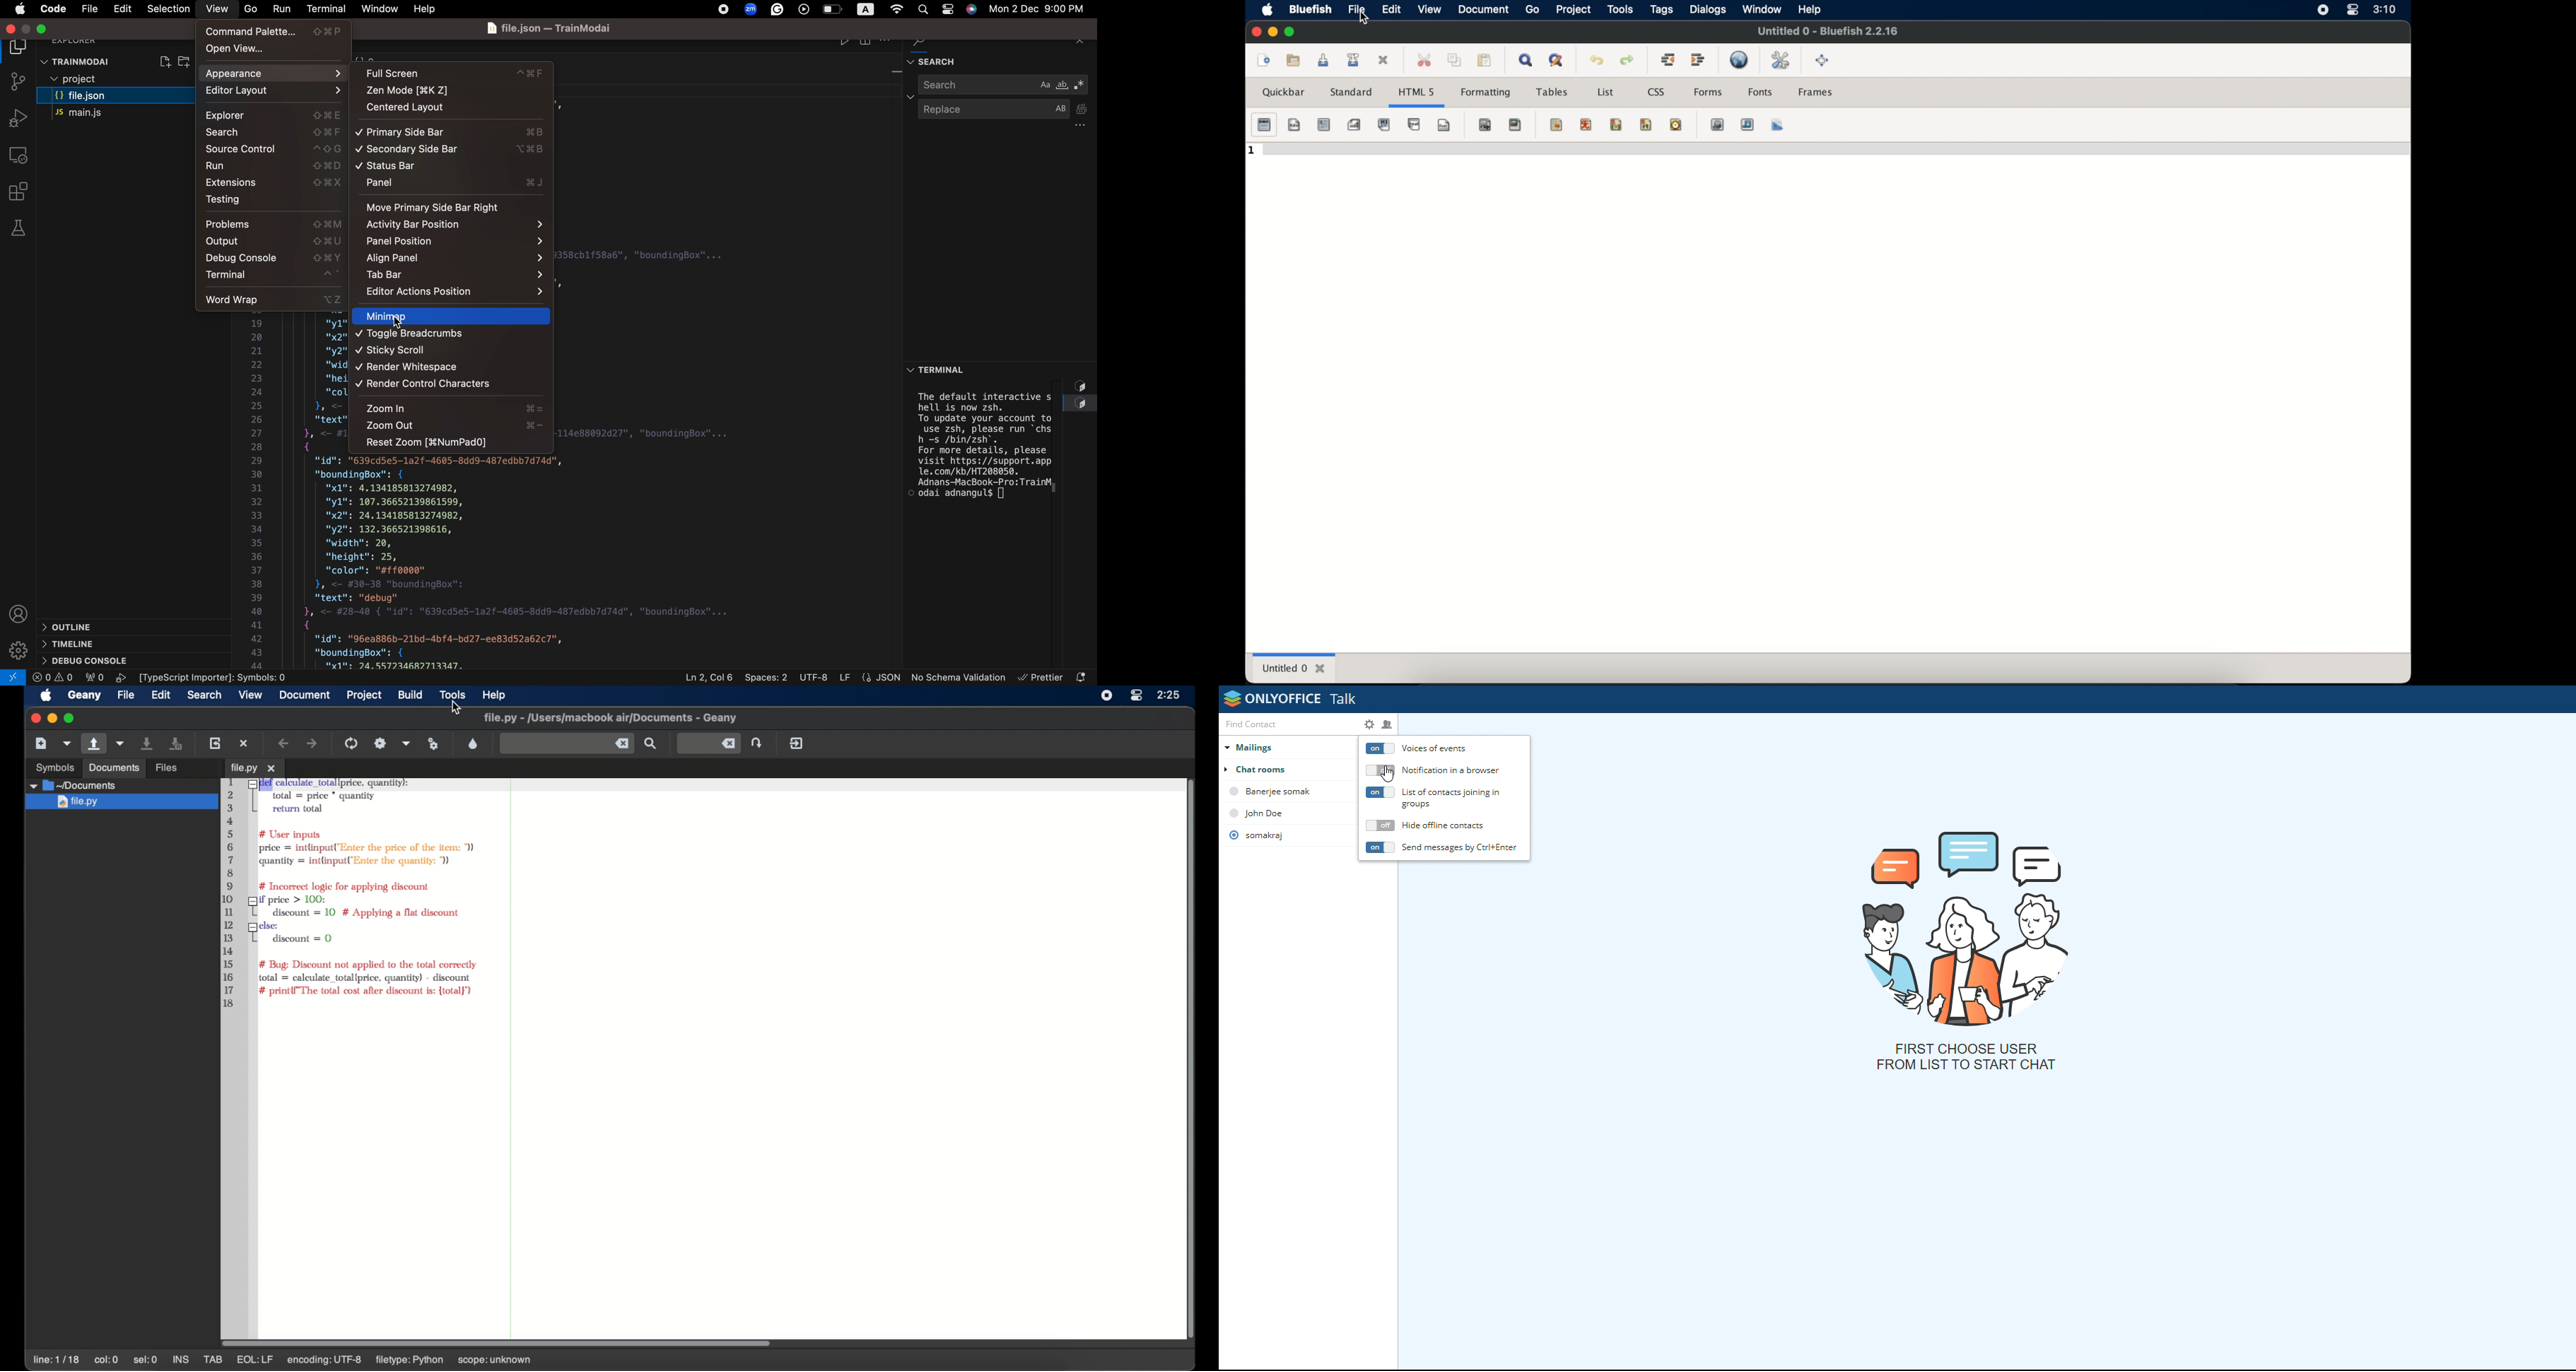  Describe the element at coordinates (161, 694) in the screenshot. I see `edit` at that location.